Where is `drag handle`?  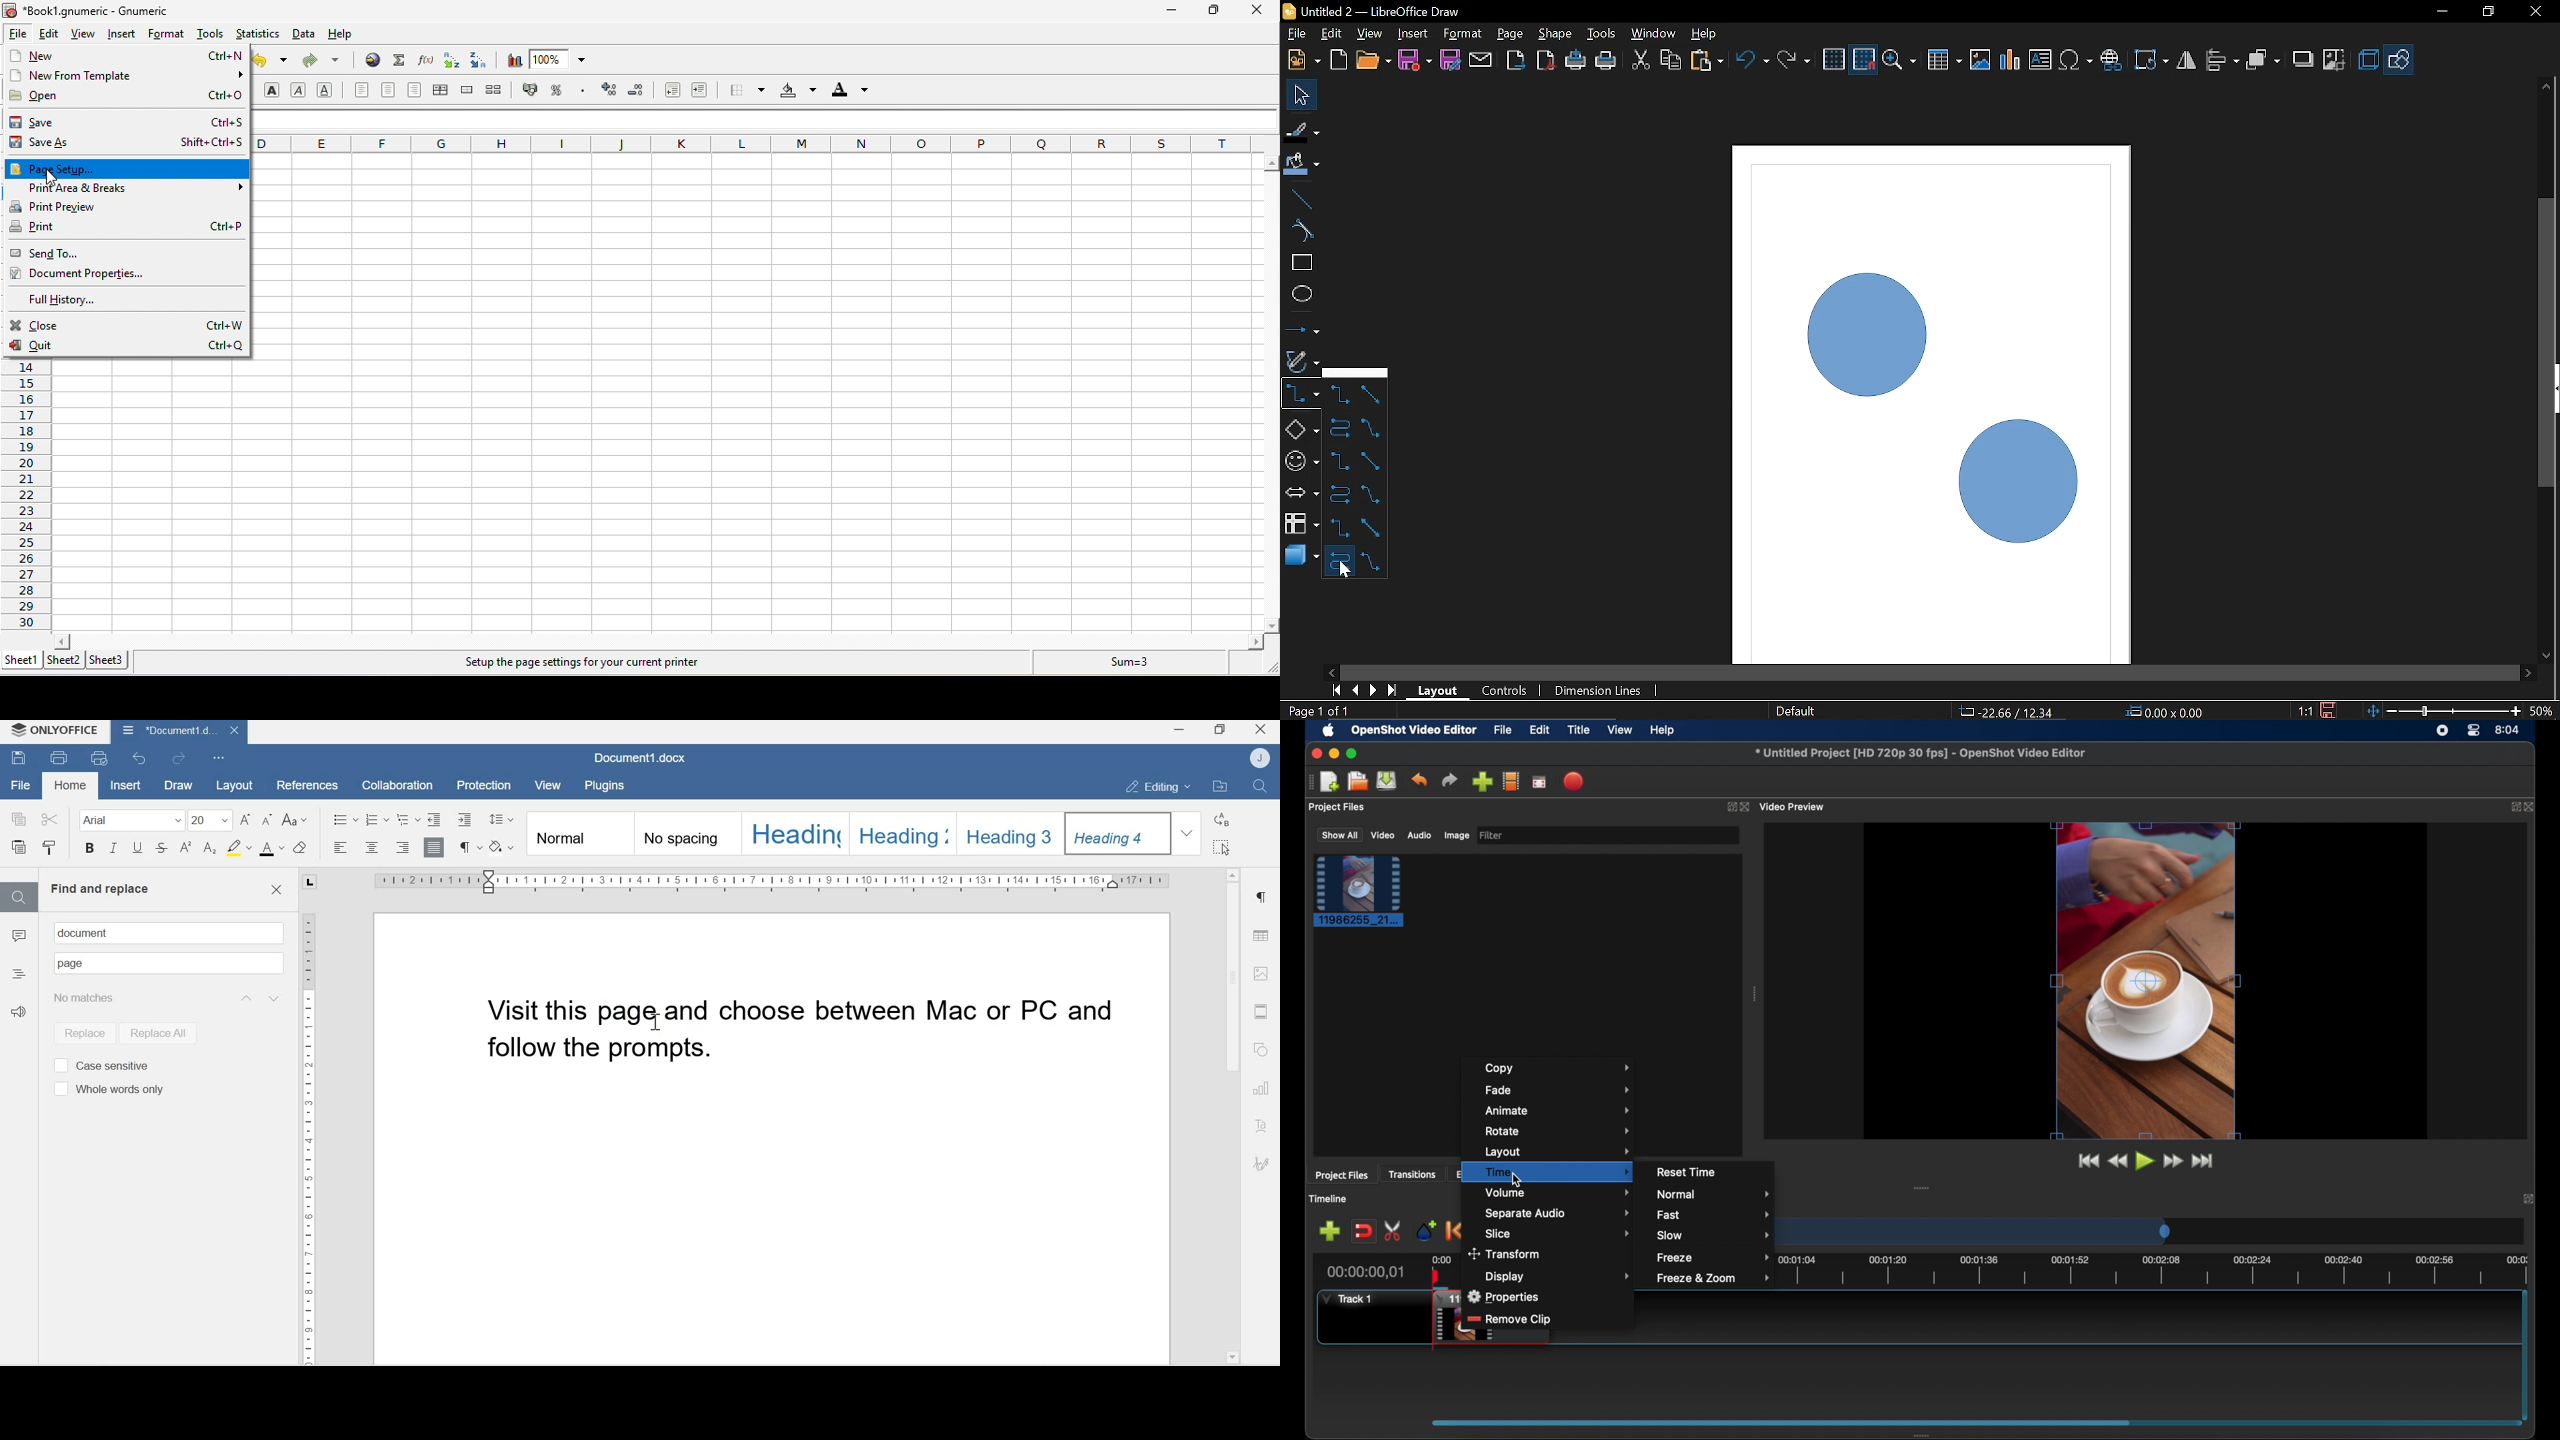 drag handle is located at coordinates (1929, 1433).